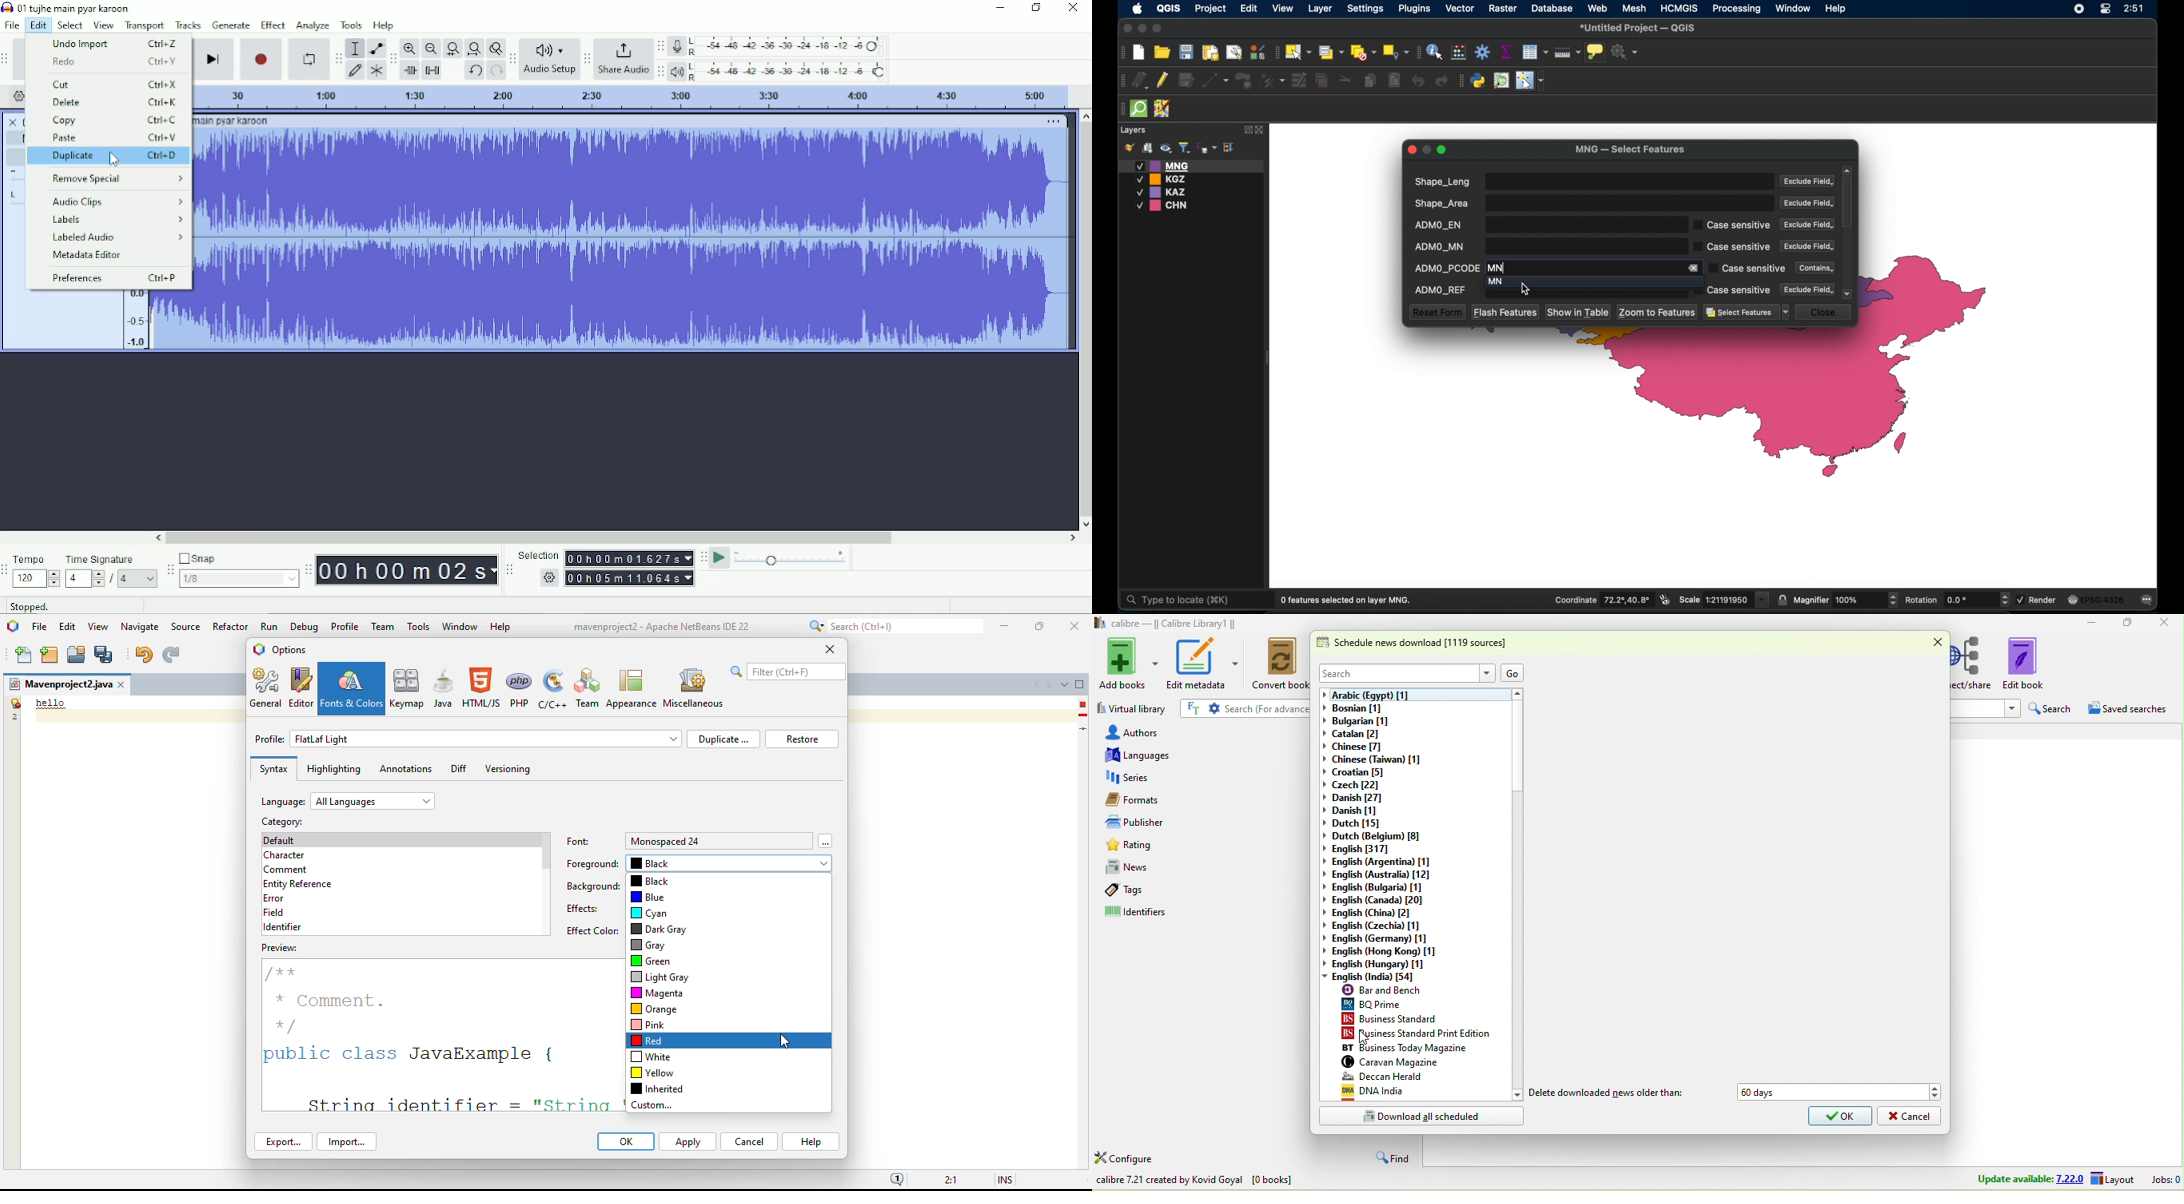 The image size is (2184, 1204). I want to click on 00 h 00 m 00.00s, so click(407, 571).